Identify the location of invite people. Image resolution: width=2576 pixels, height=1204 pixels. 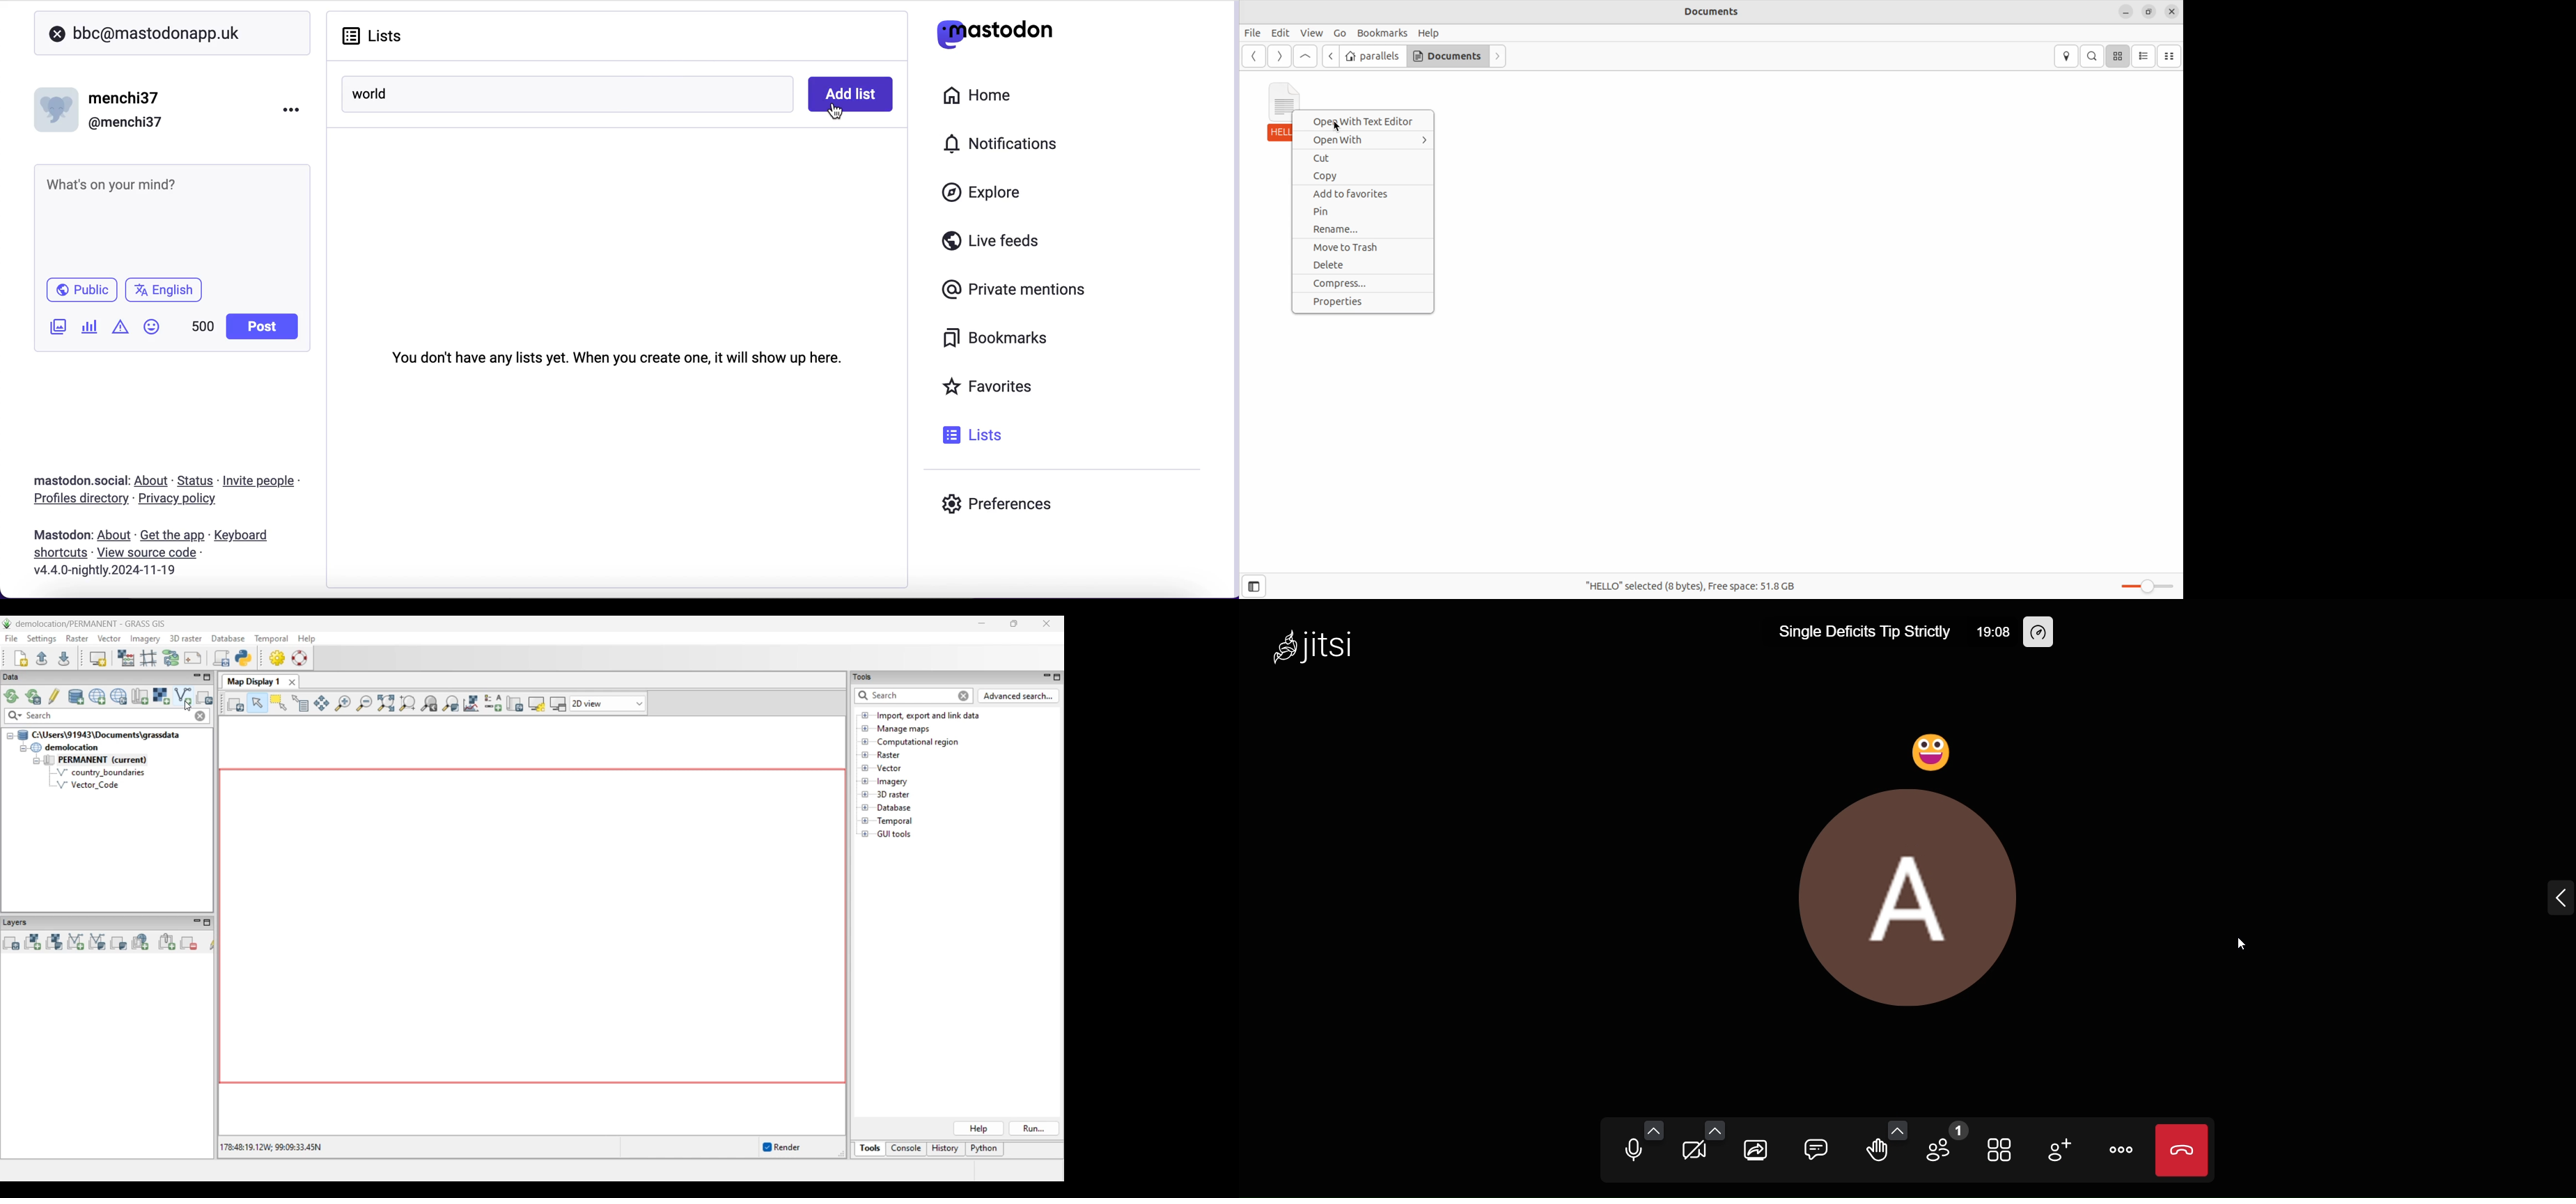
(264, 481).